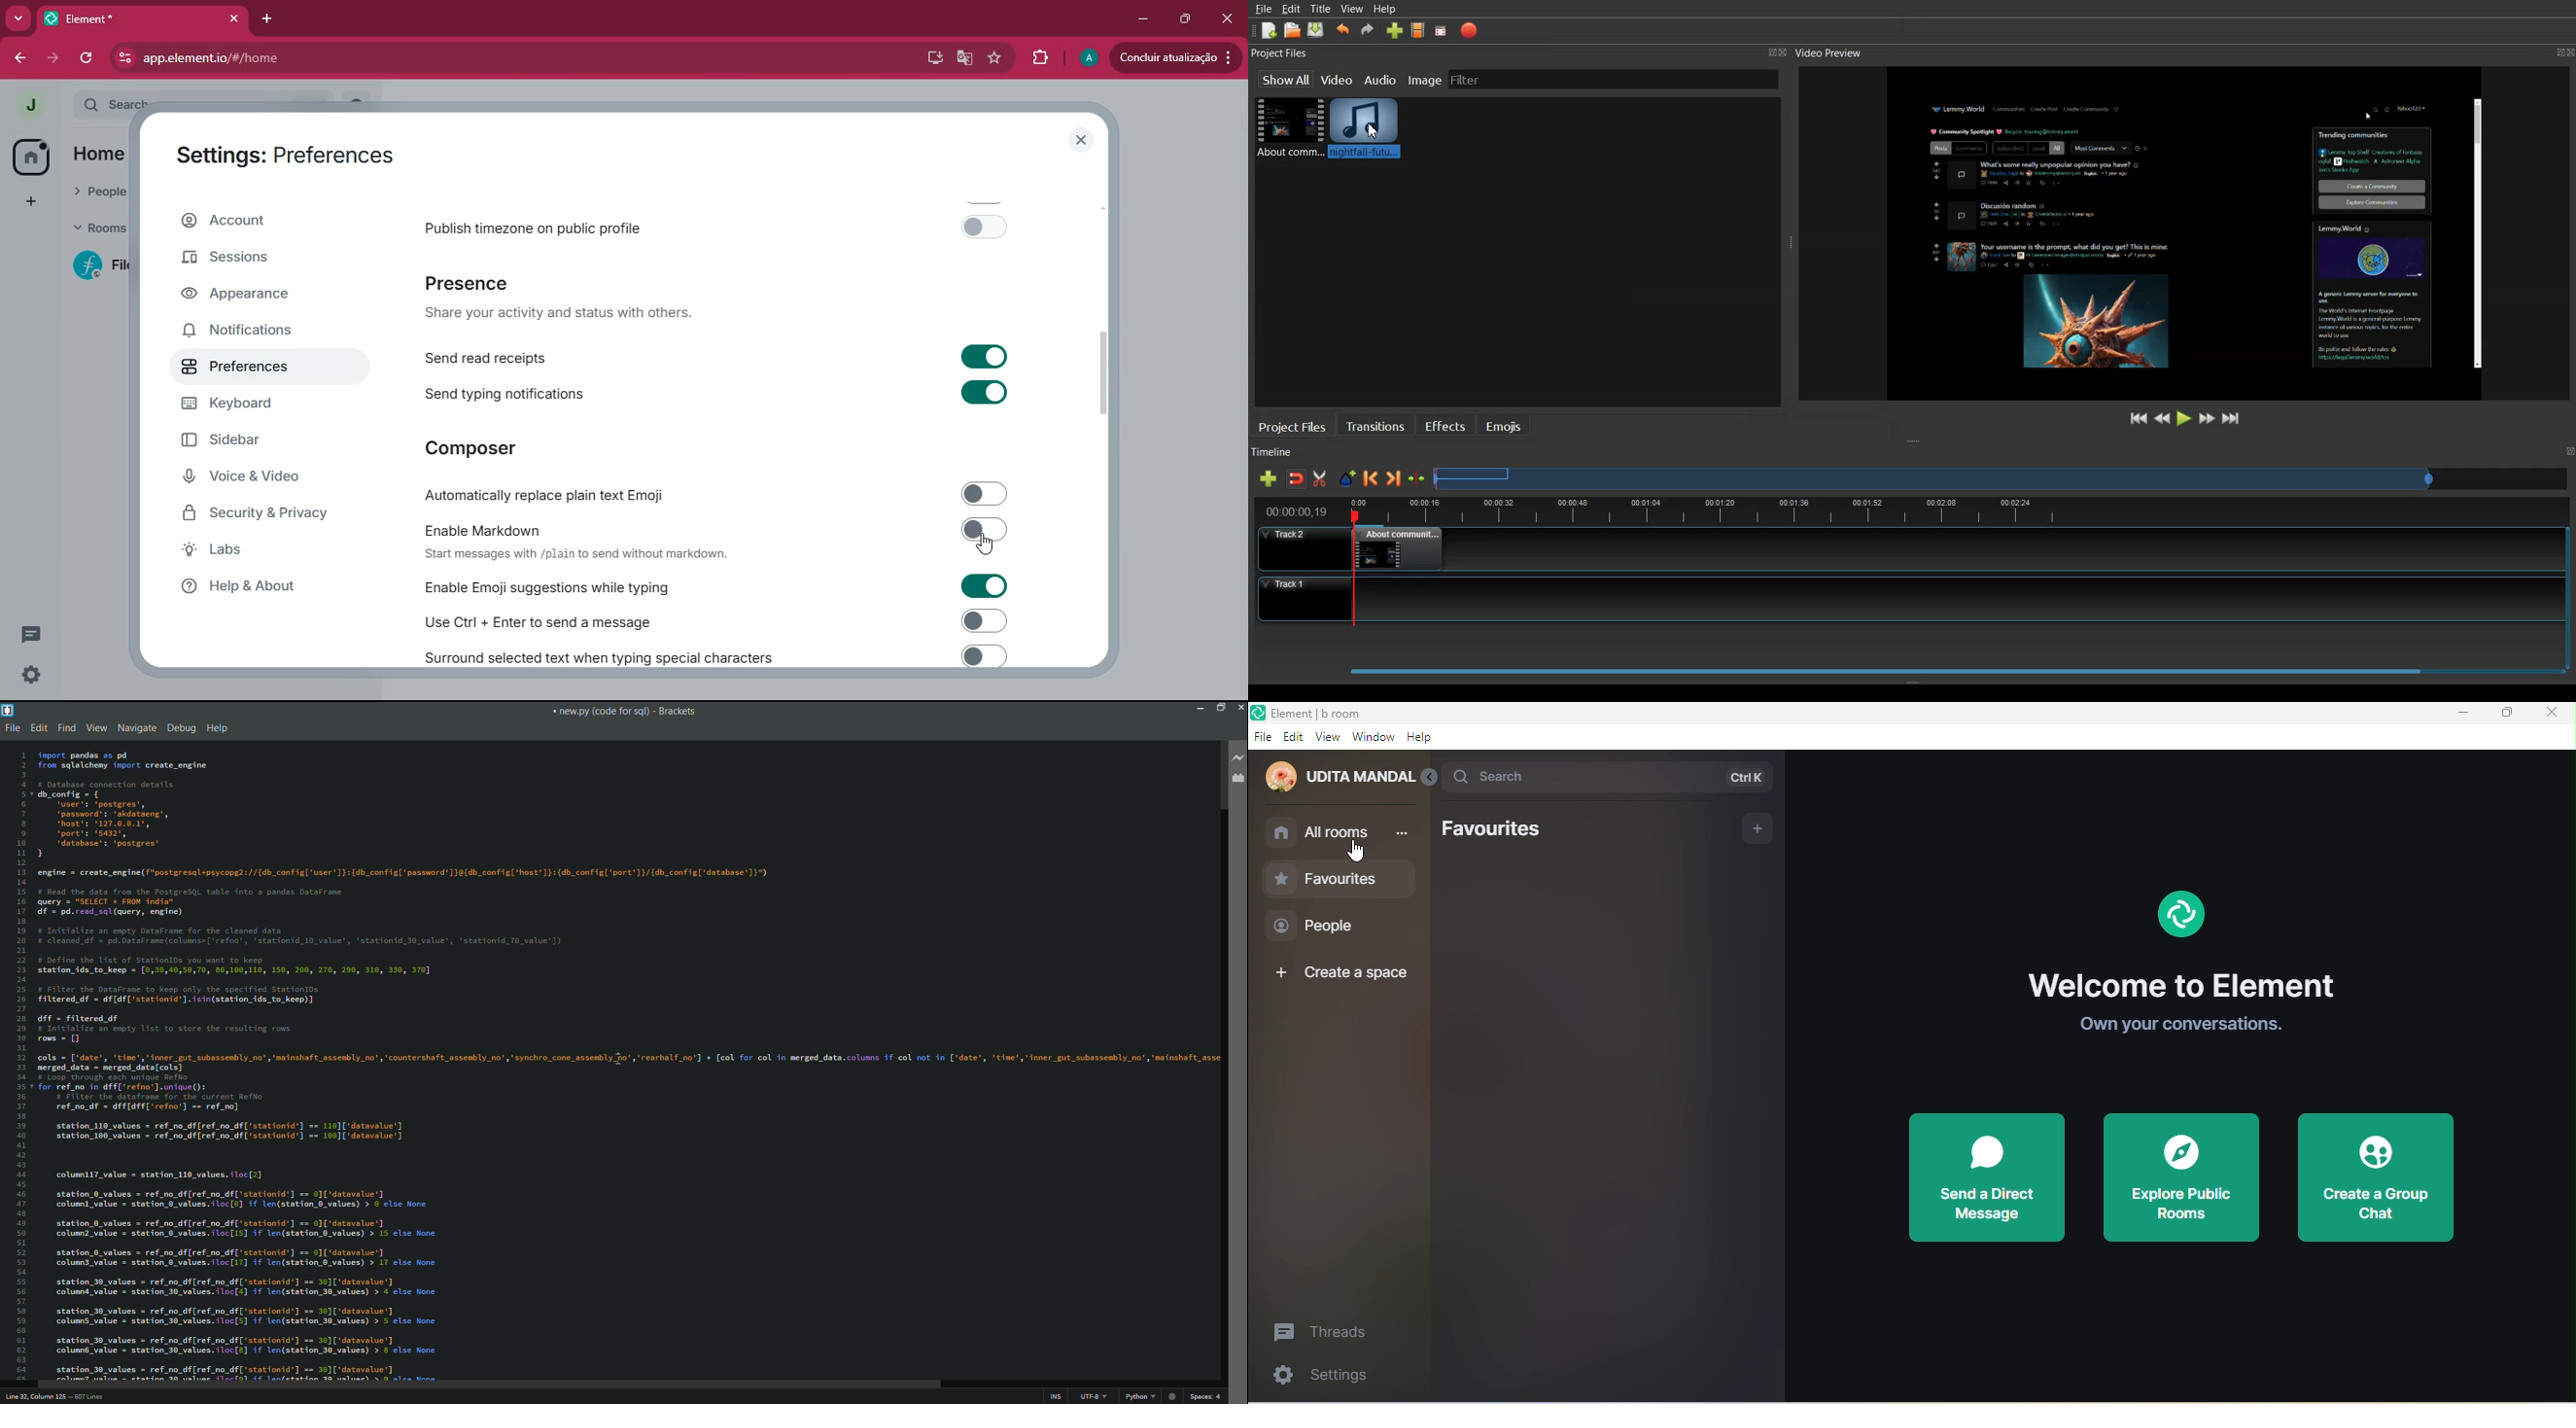 The image size is (2576, 1428). What do you see at coordinates (1607, 777) in the screenshot?
I see `search` at bounding box center [1607, 777].